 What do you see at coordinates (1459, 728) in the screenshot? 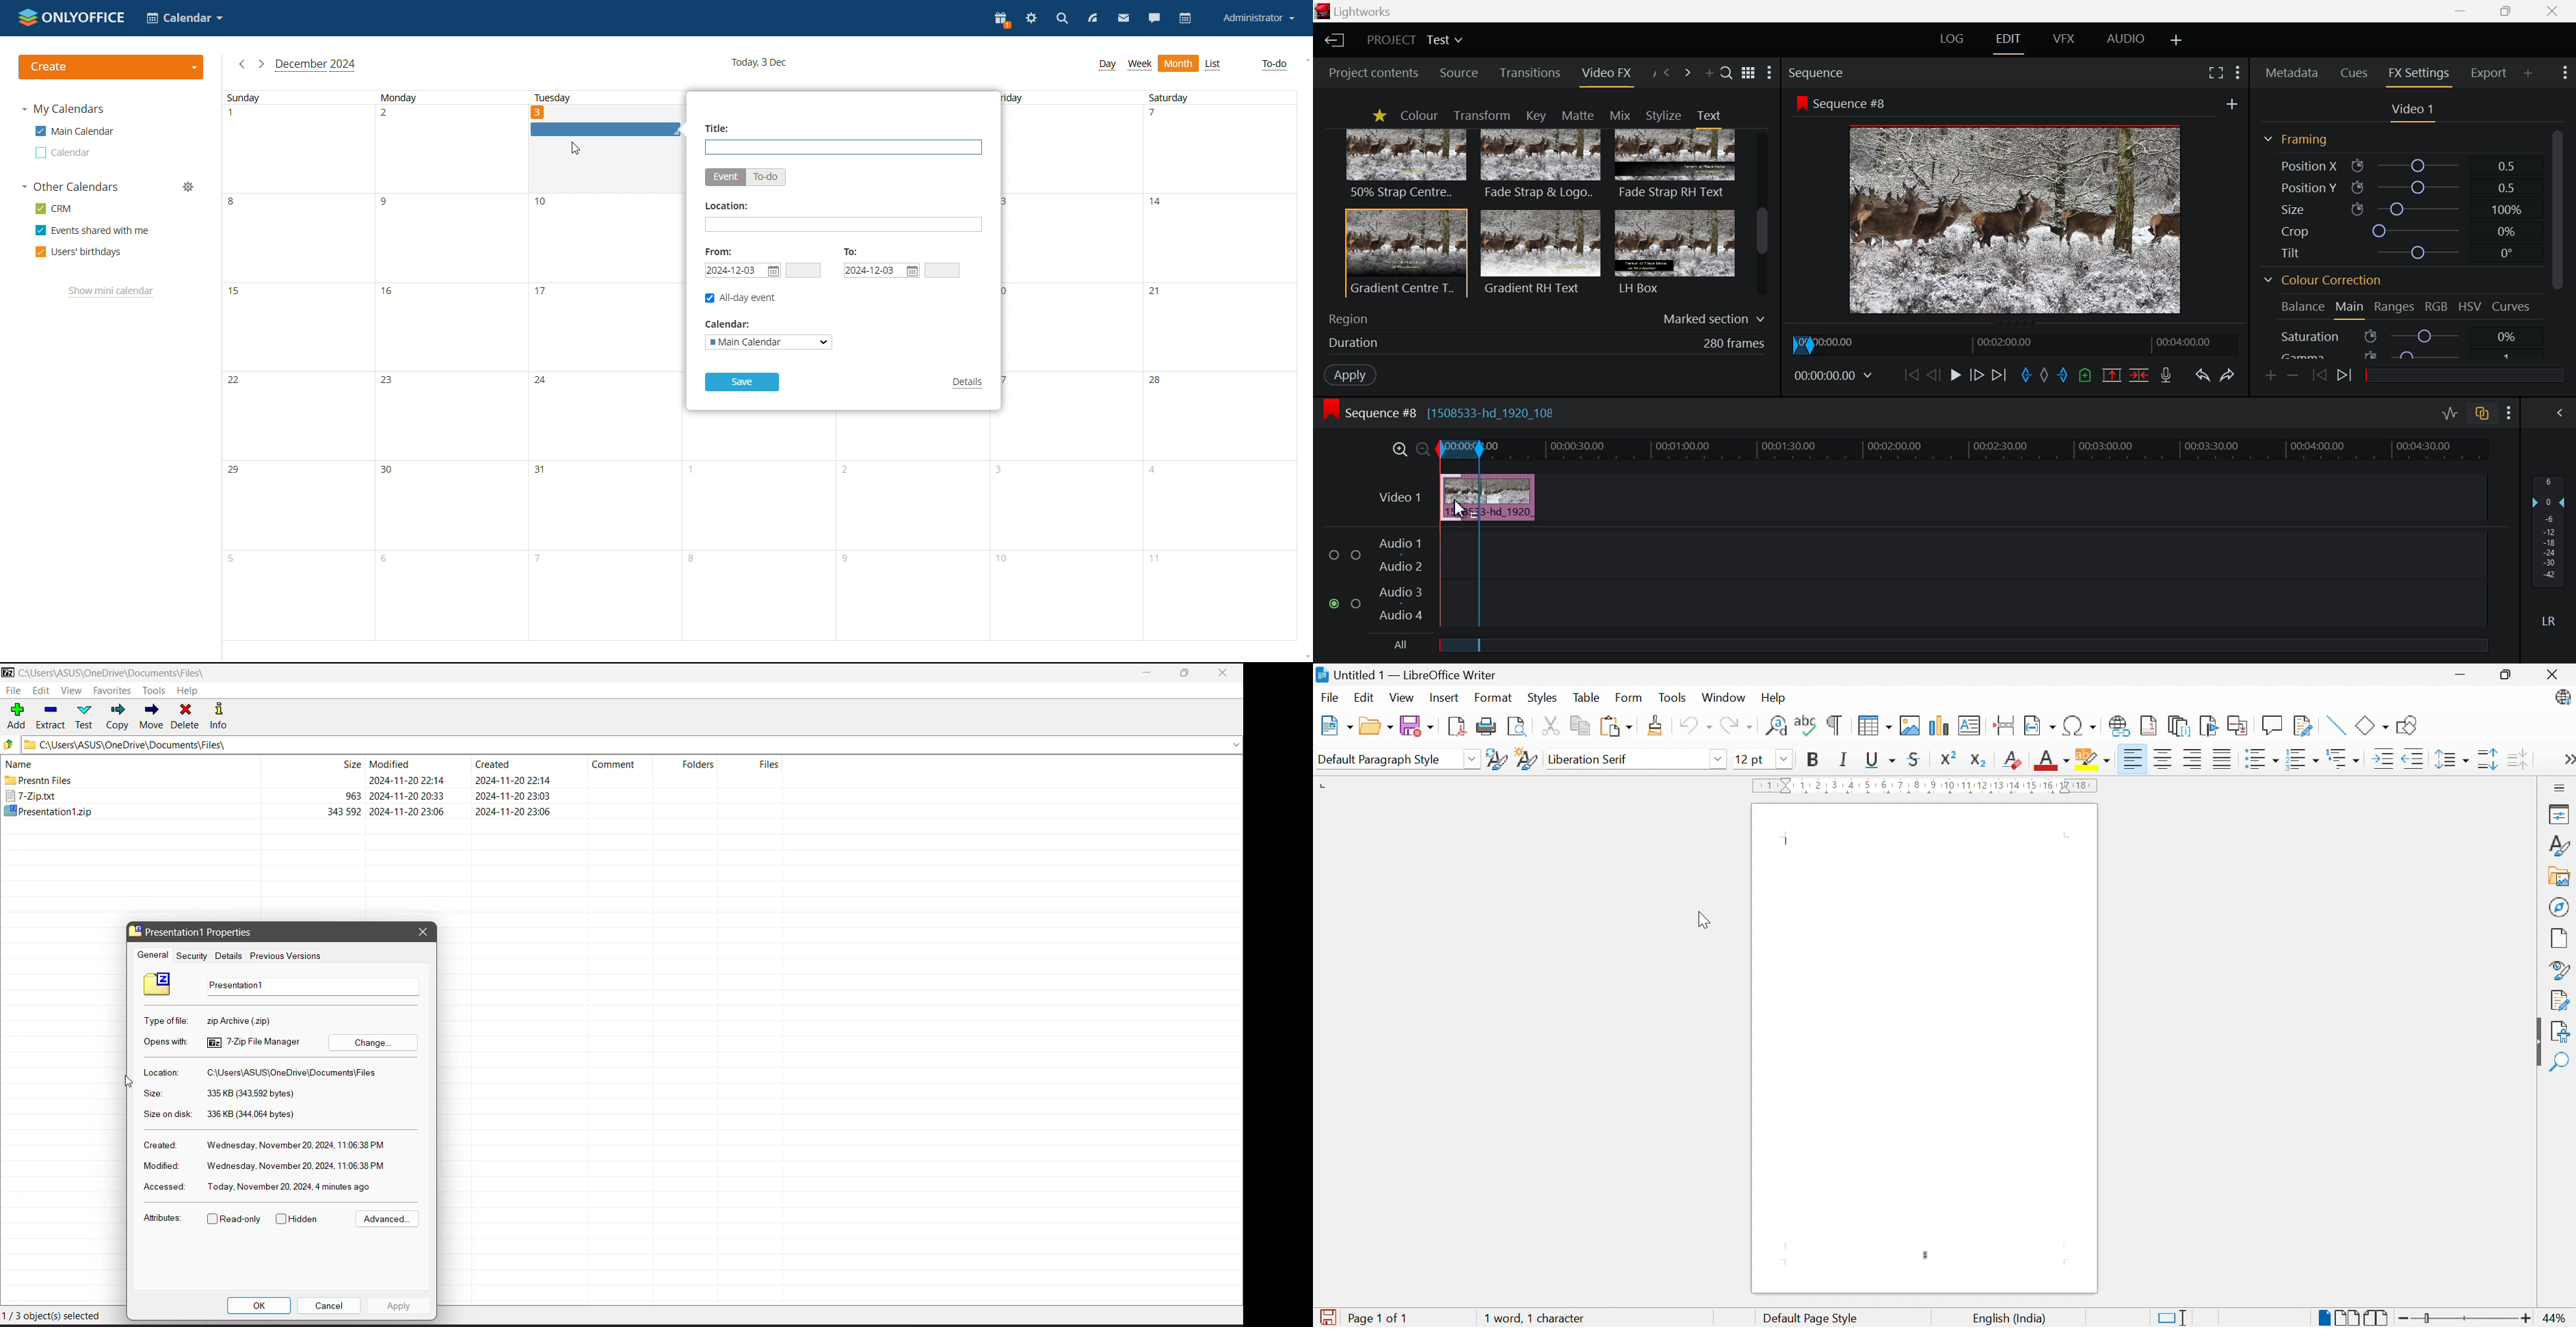
I see `Export directly as PDF` at bounding box center [1459, 728].